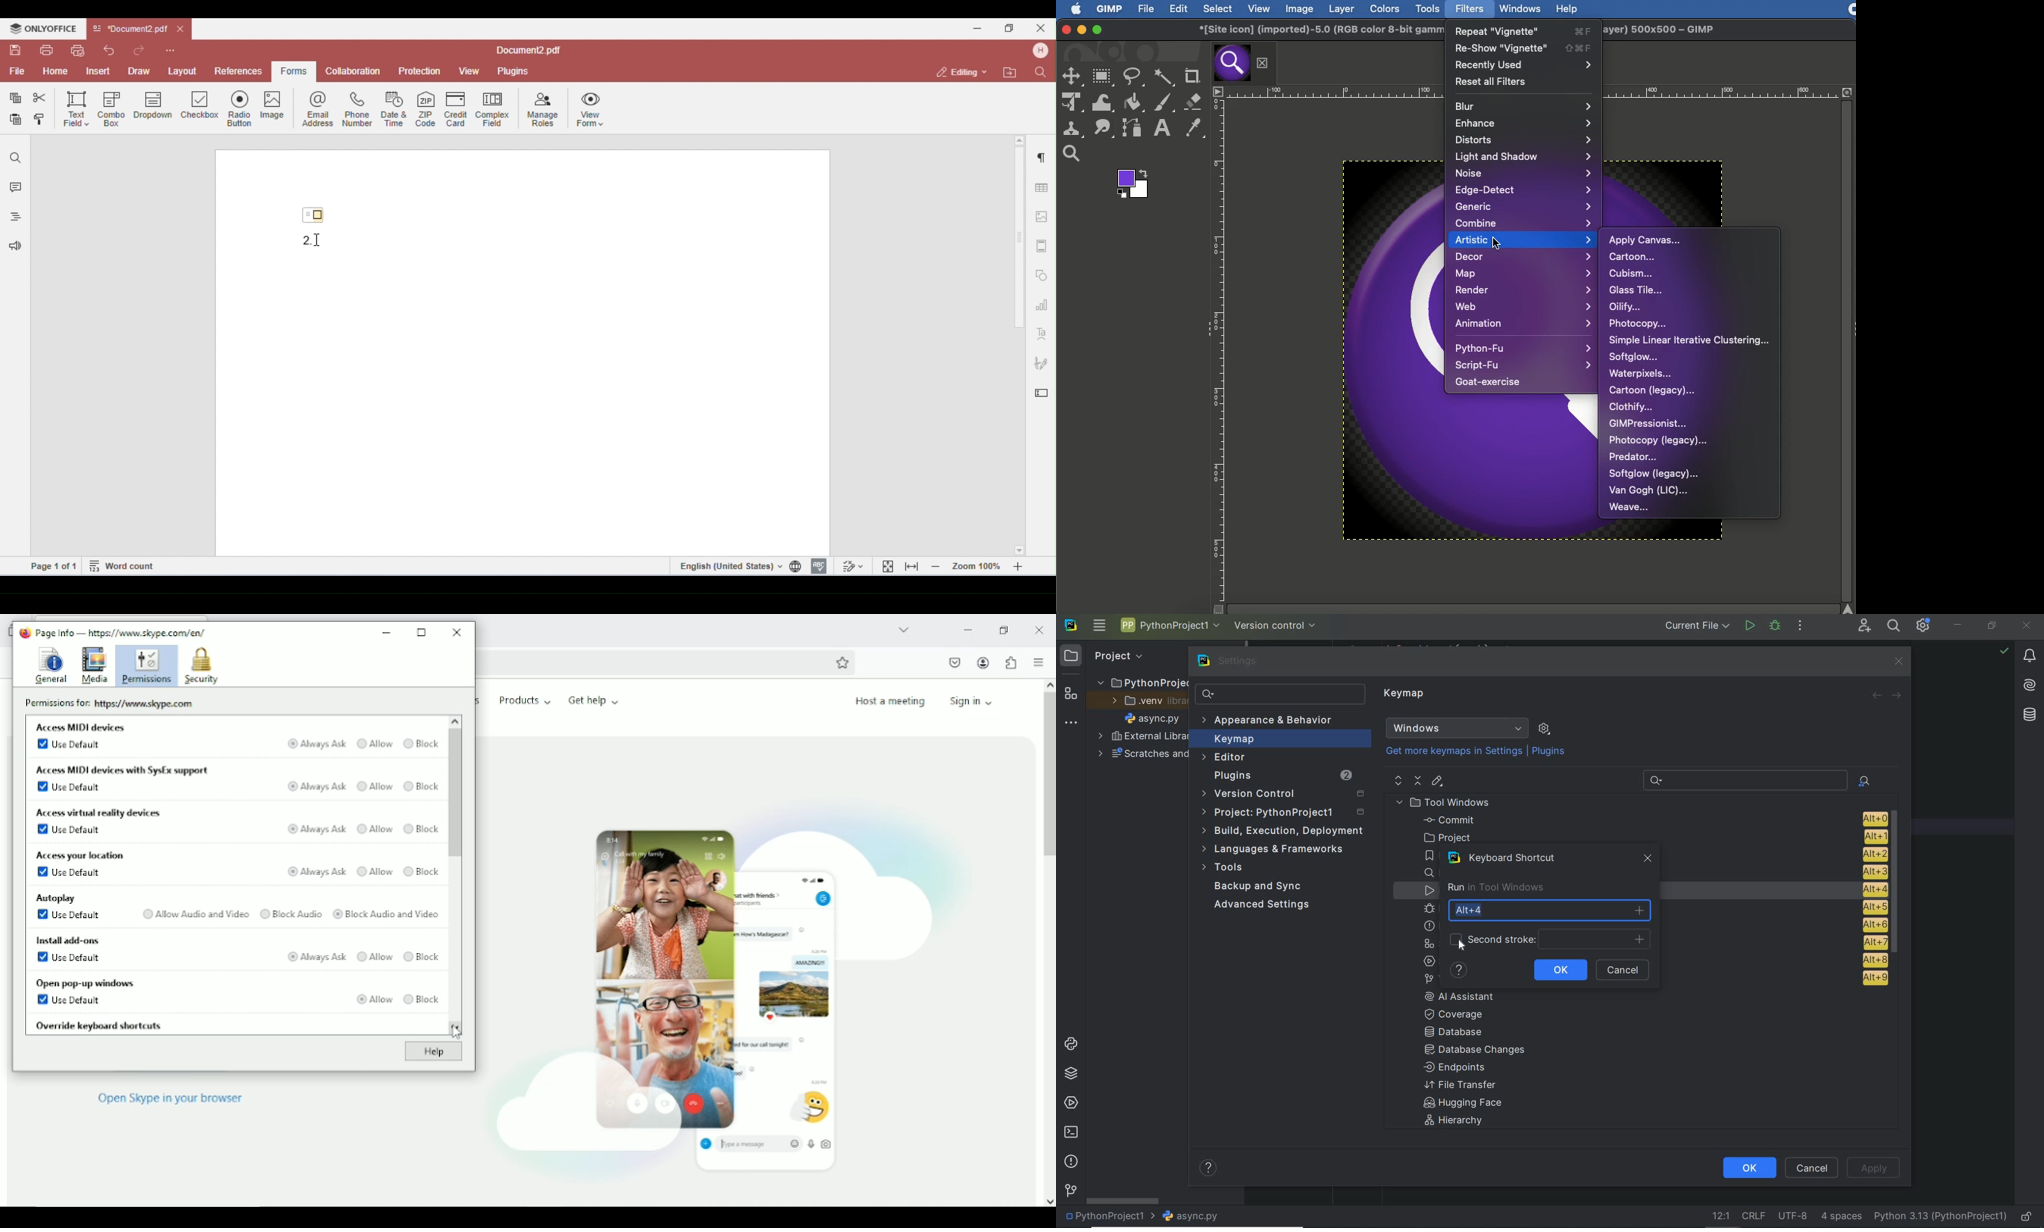 The width and height of the screenshot is (2044, 1232). What do you see at coordinates (82, 983) in the screenshot?
I see `Open pop-up windows` at bounding box center [82, 983].